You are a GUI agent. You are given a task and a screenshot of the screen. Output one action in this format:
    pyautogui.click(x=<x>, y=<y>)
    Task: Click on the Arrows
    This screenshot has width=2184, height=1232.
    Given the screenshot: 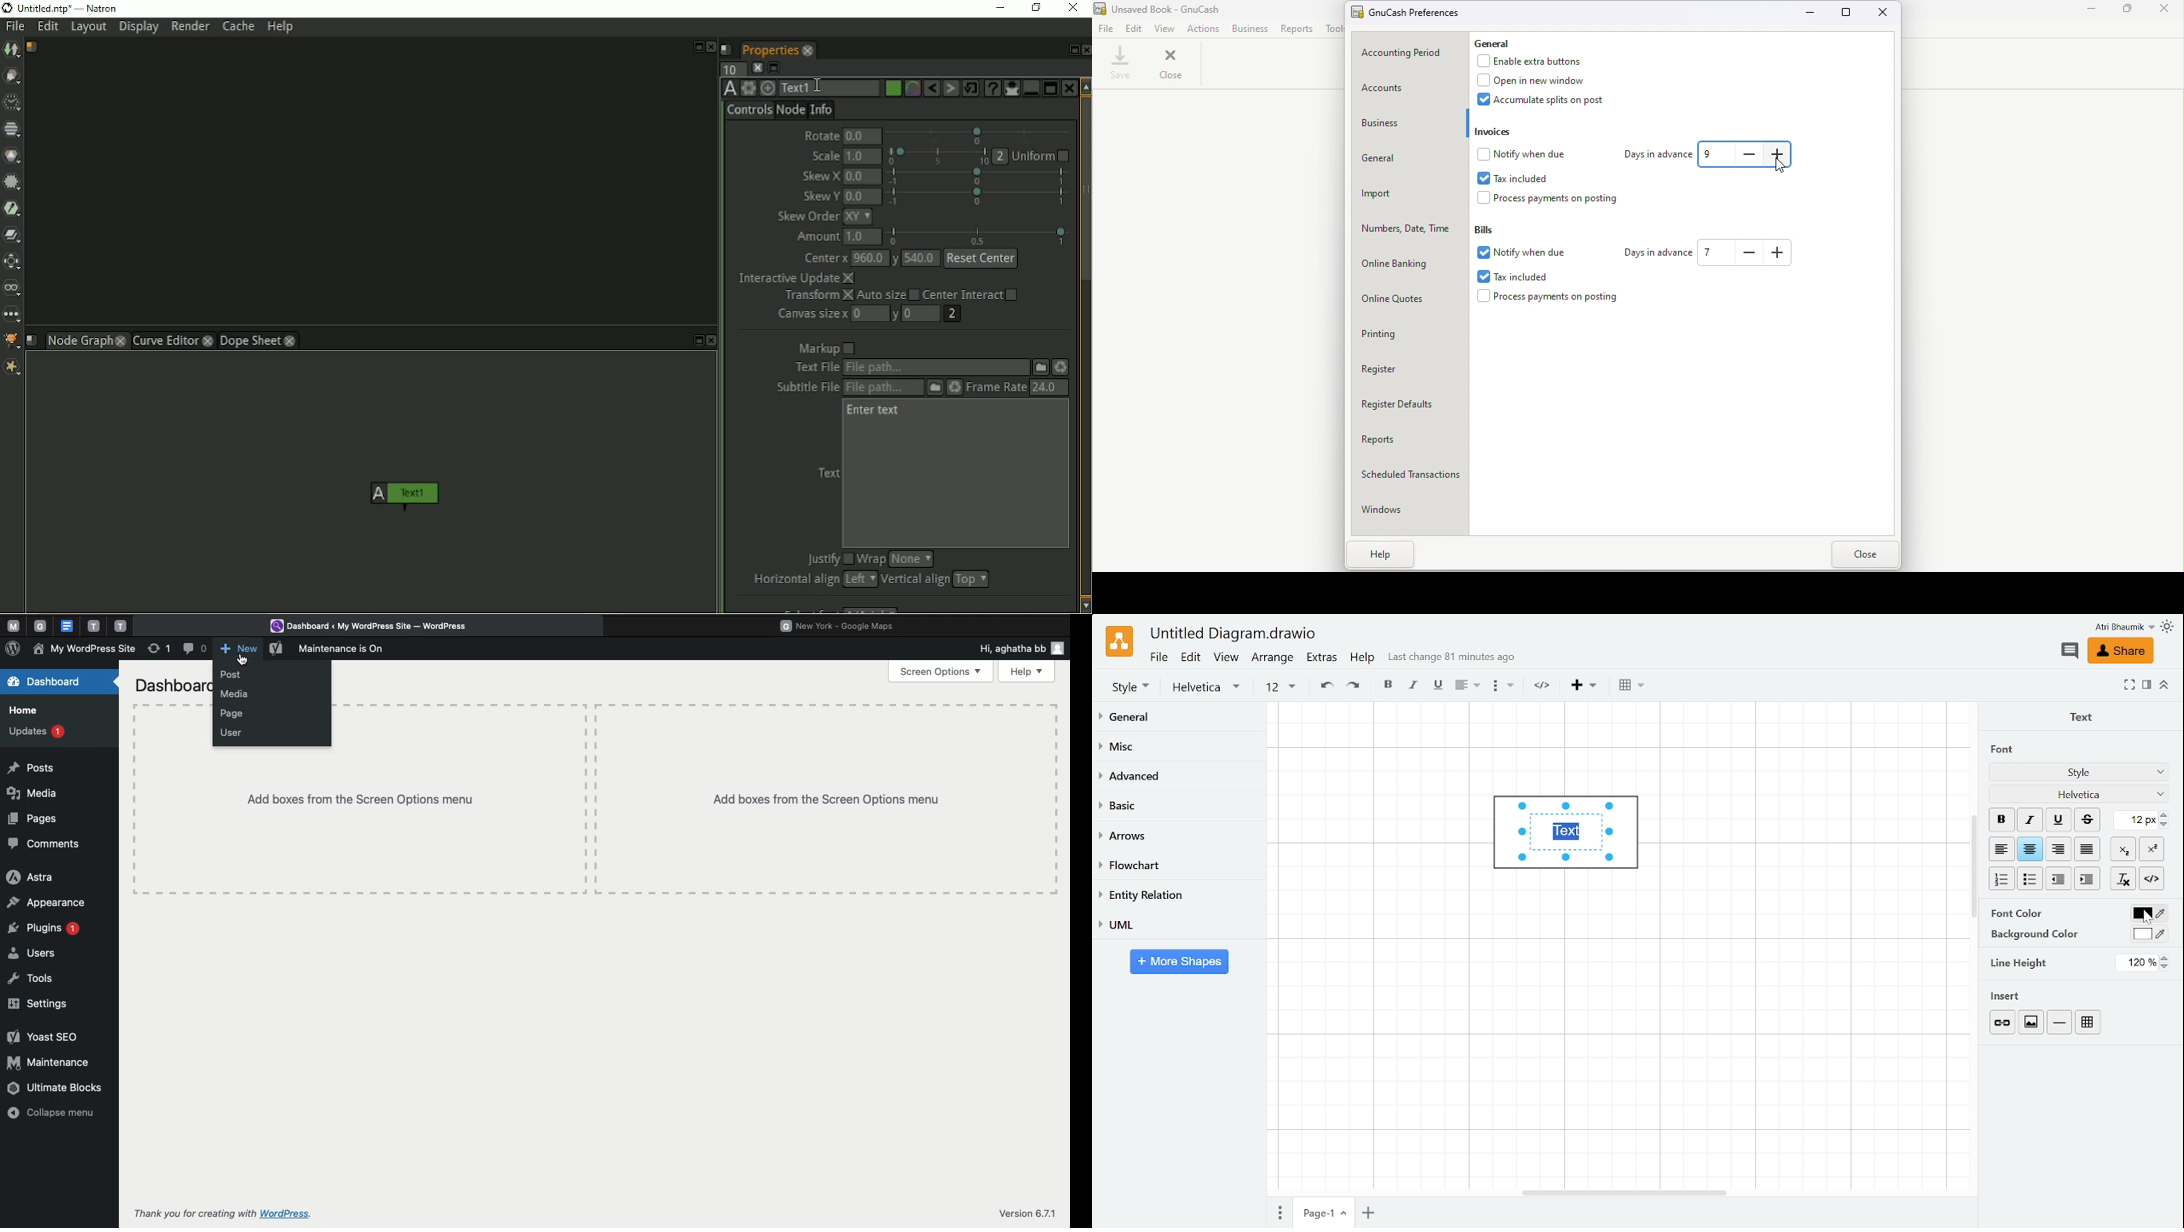 What is the action you would take?
    pyautogui.click(x=1180, y=837)
    